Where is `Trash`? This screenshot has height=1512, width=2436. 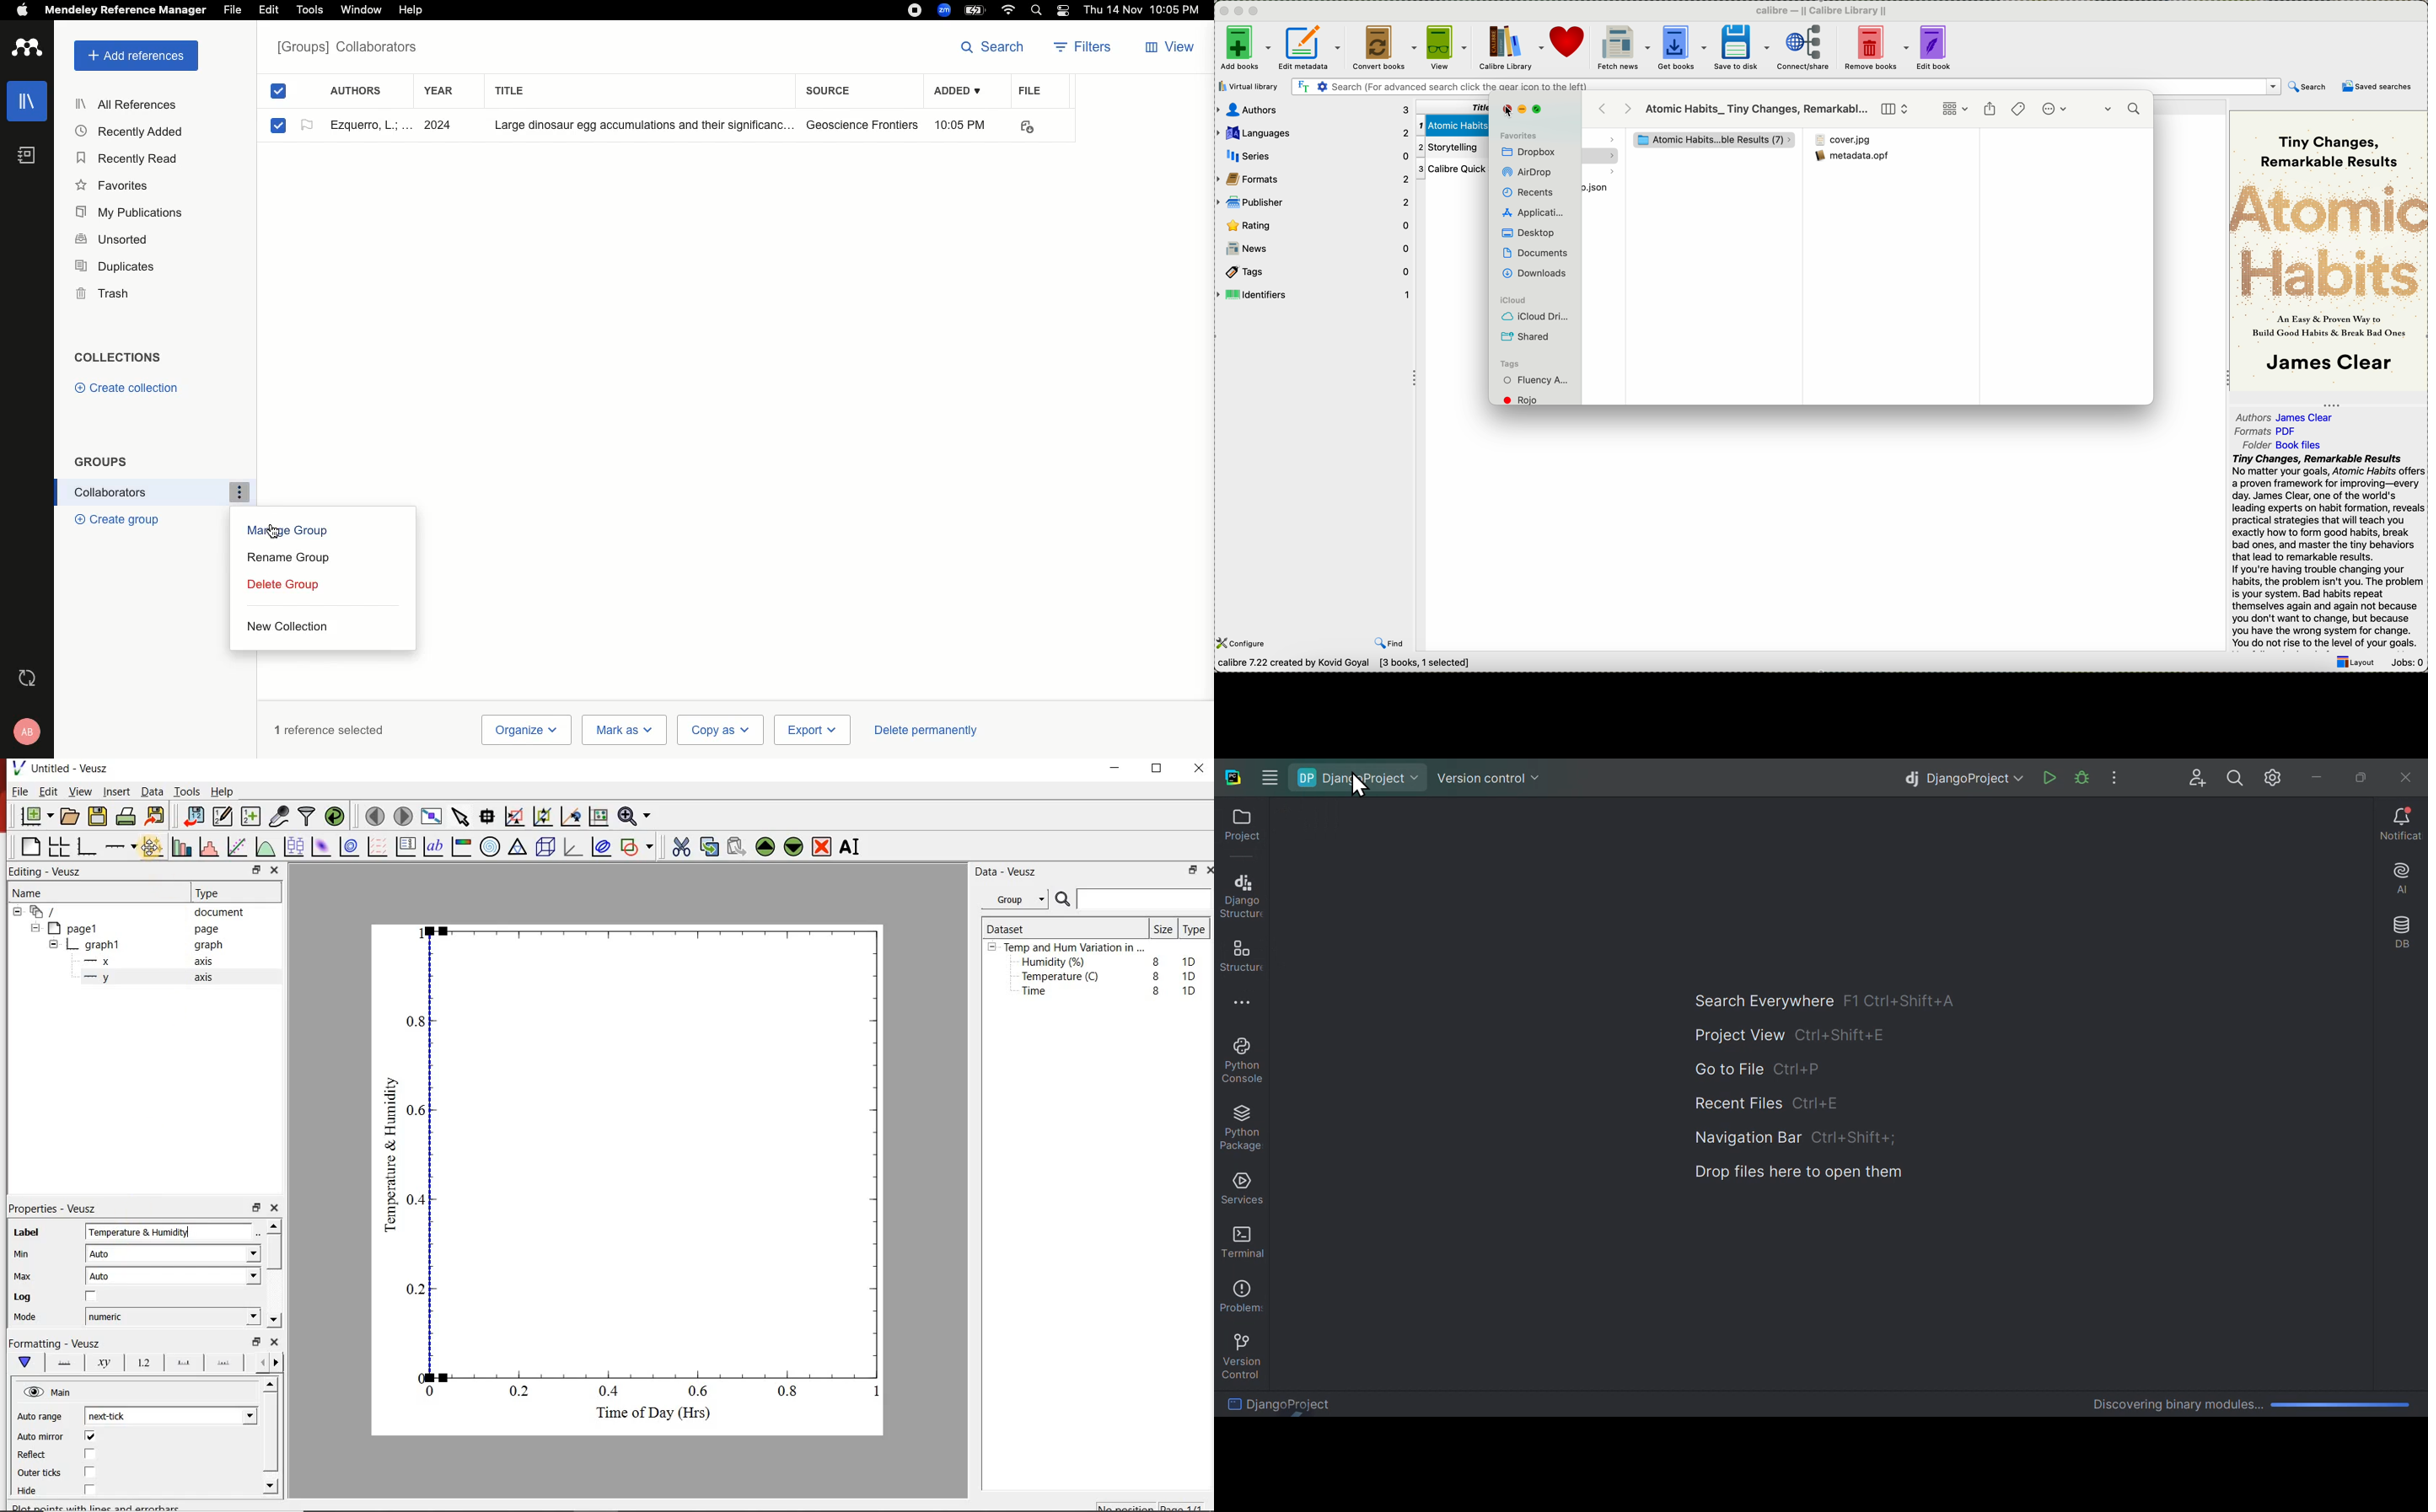
Trash is located at coordinates (105, 296).